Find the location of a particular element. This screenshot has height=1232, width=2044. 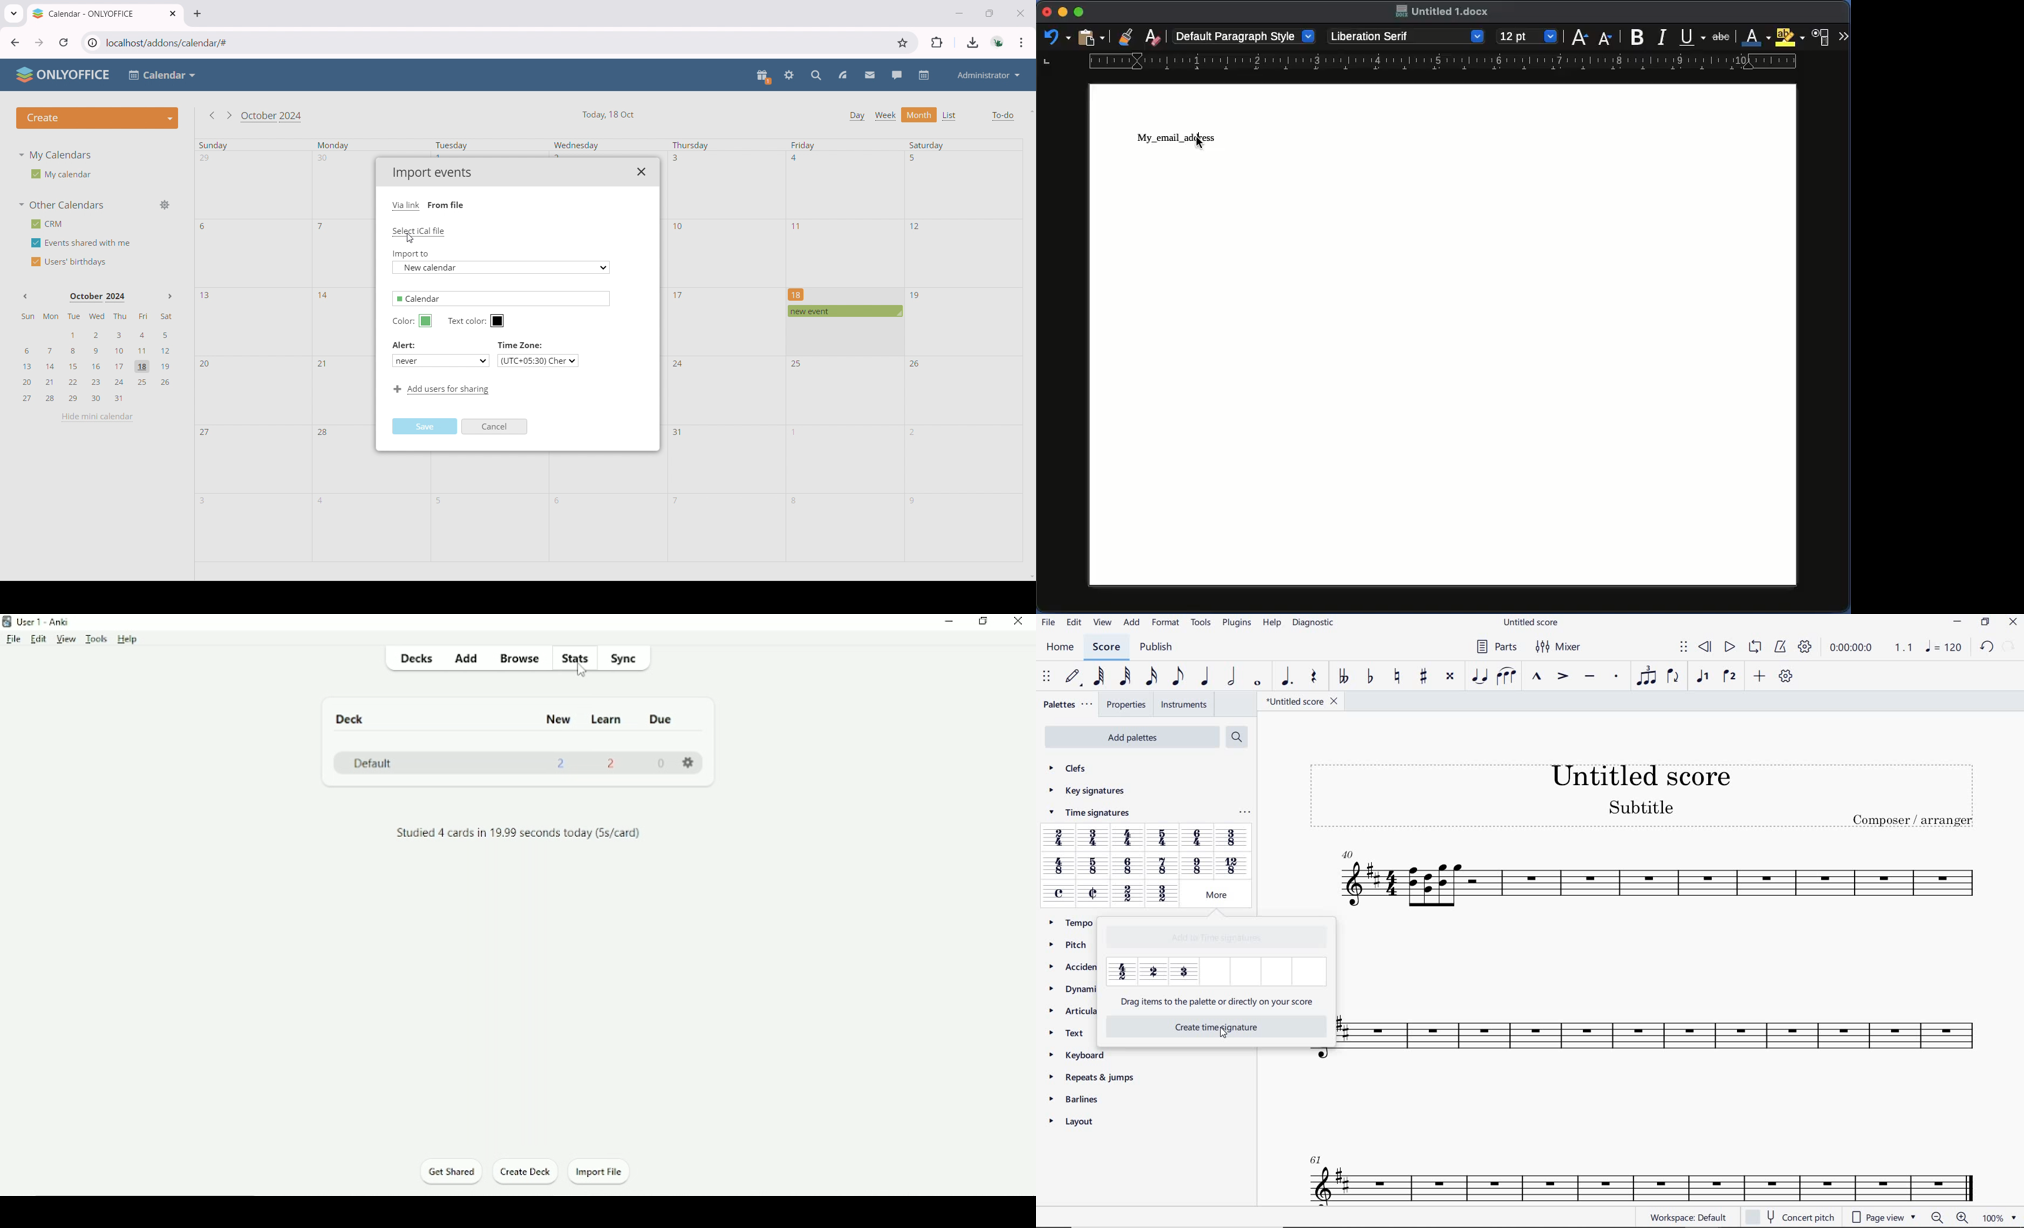

BARLINES is located at coordinates (1076, 1099).